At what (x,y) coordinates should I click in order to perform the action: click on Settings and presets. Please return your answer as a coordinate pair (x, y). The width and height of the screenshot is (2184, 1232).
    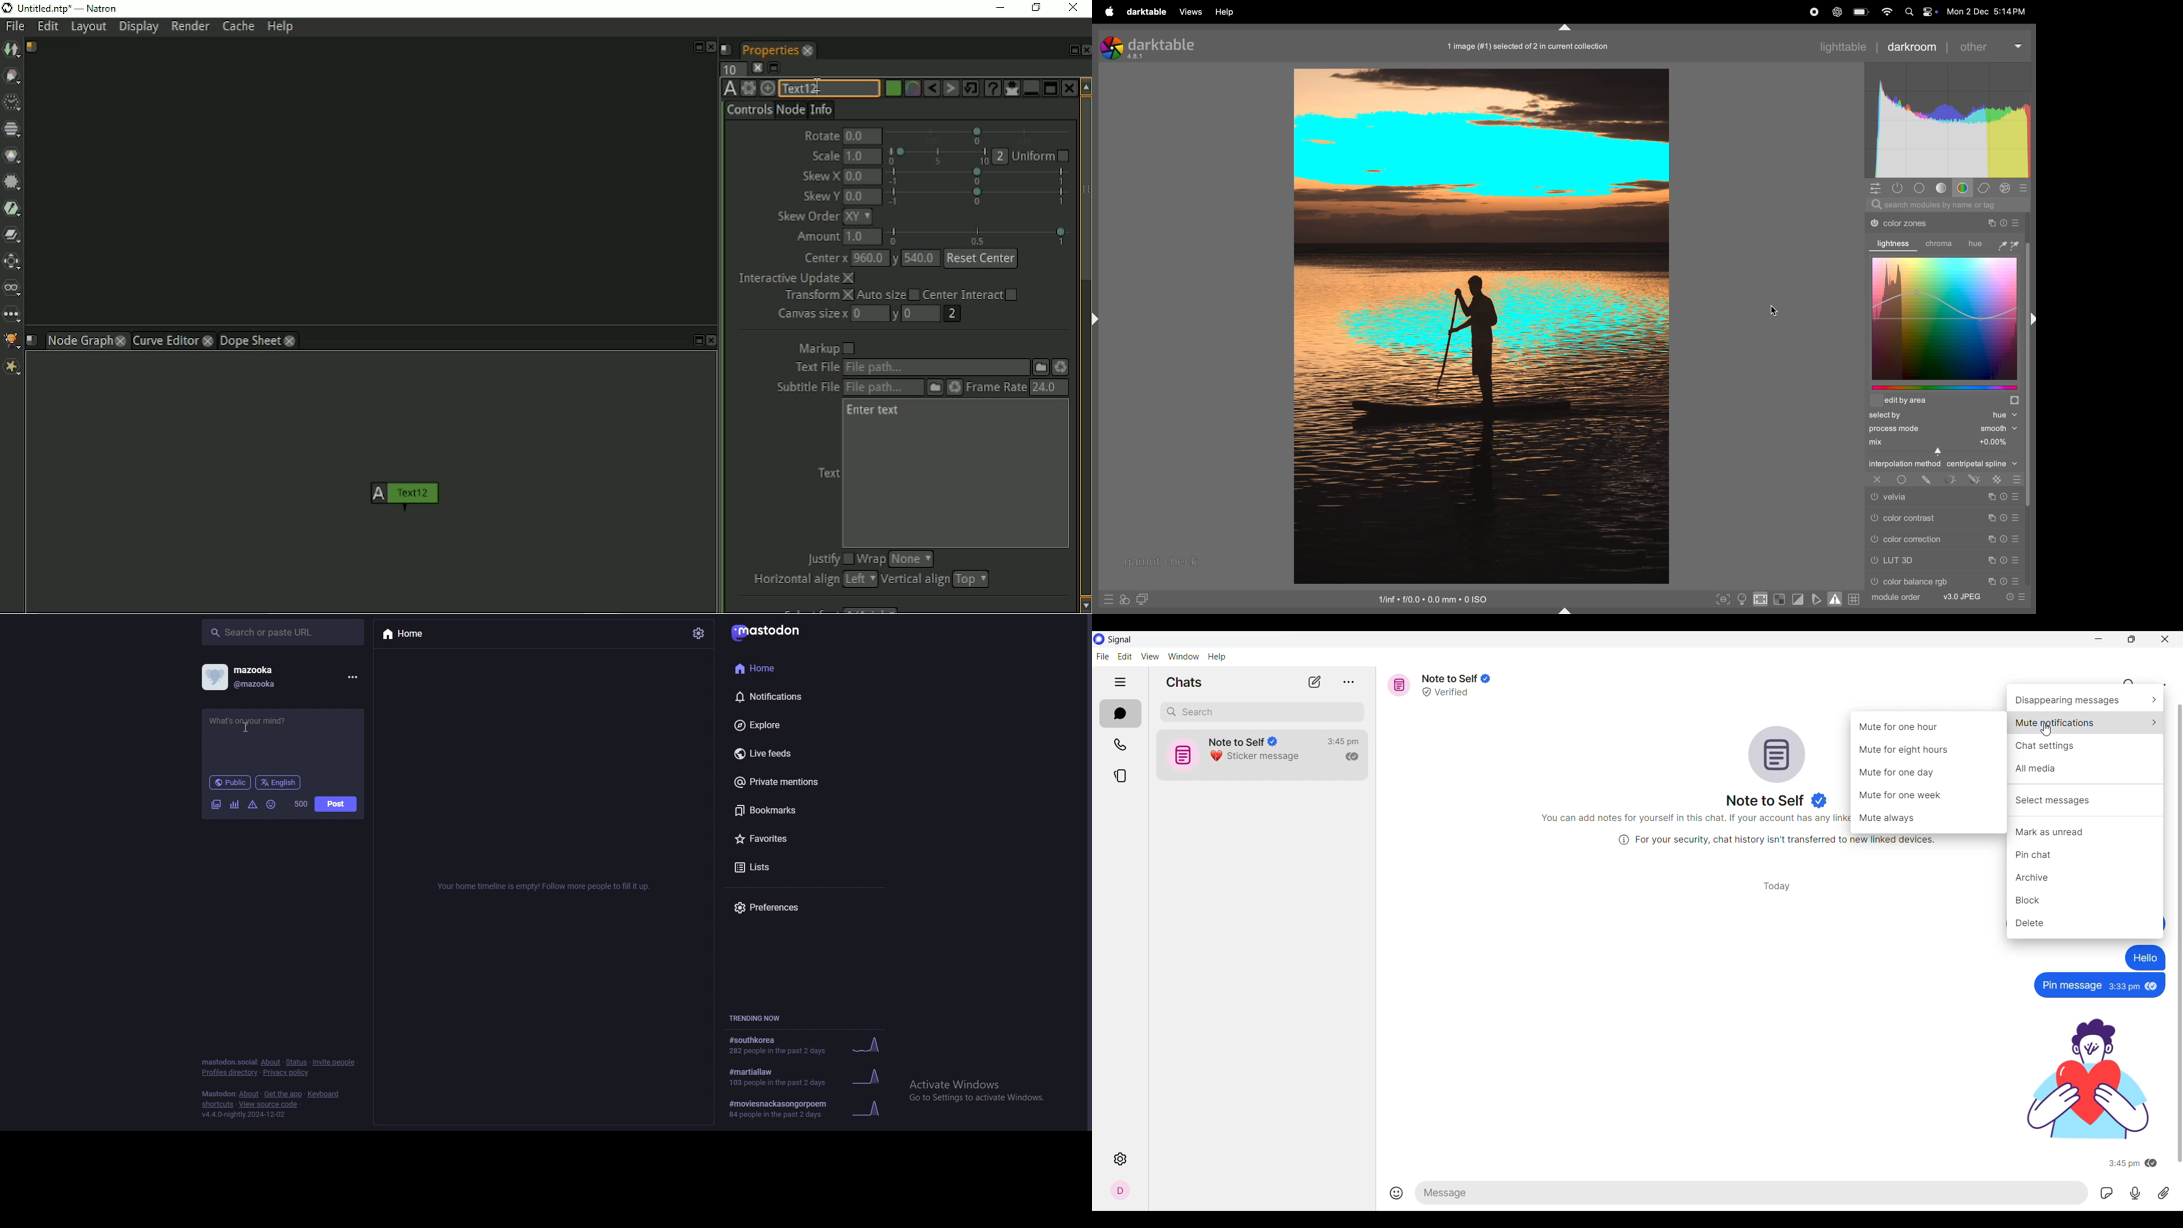
    Looking at the image, I should click on (748, 88).